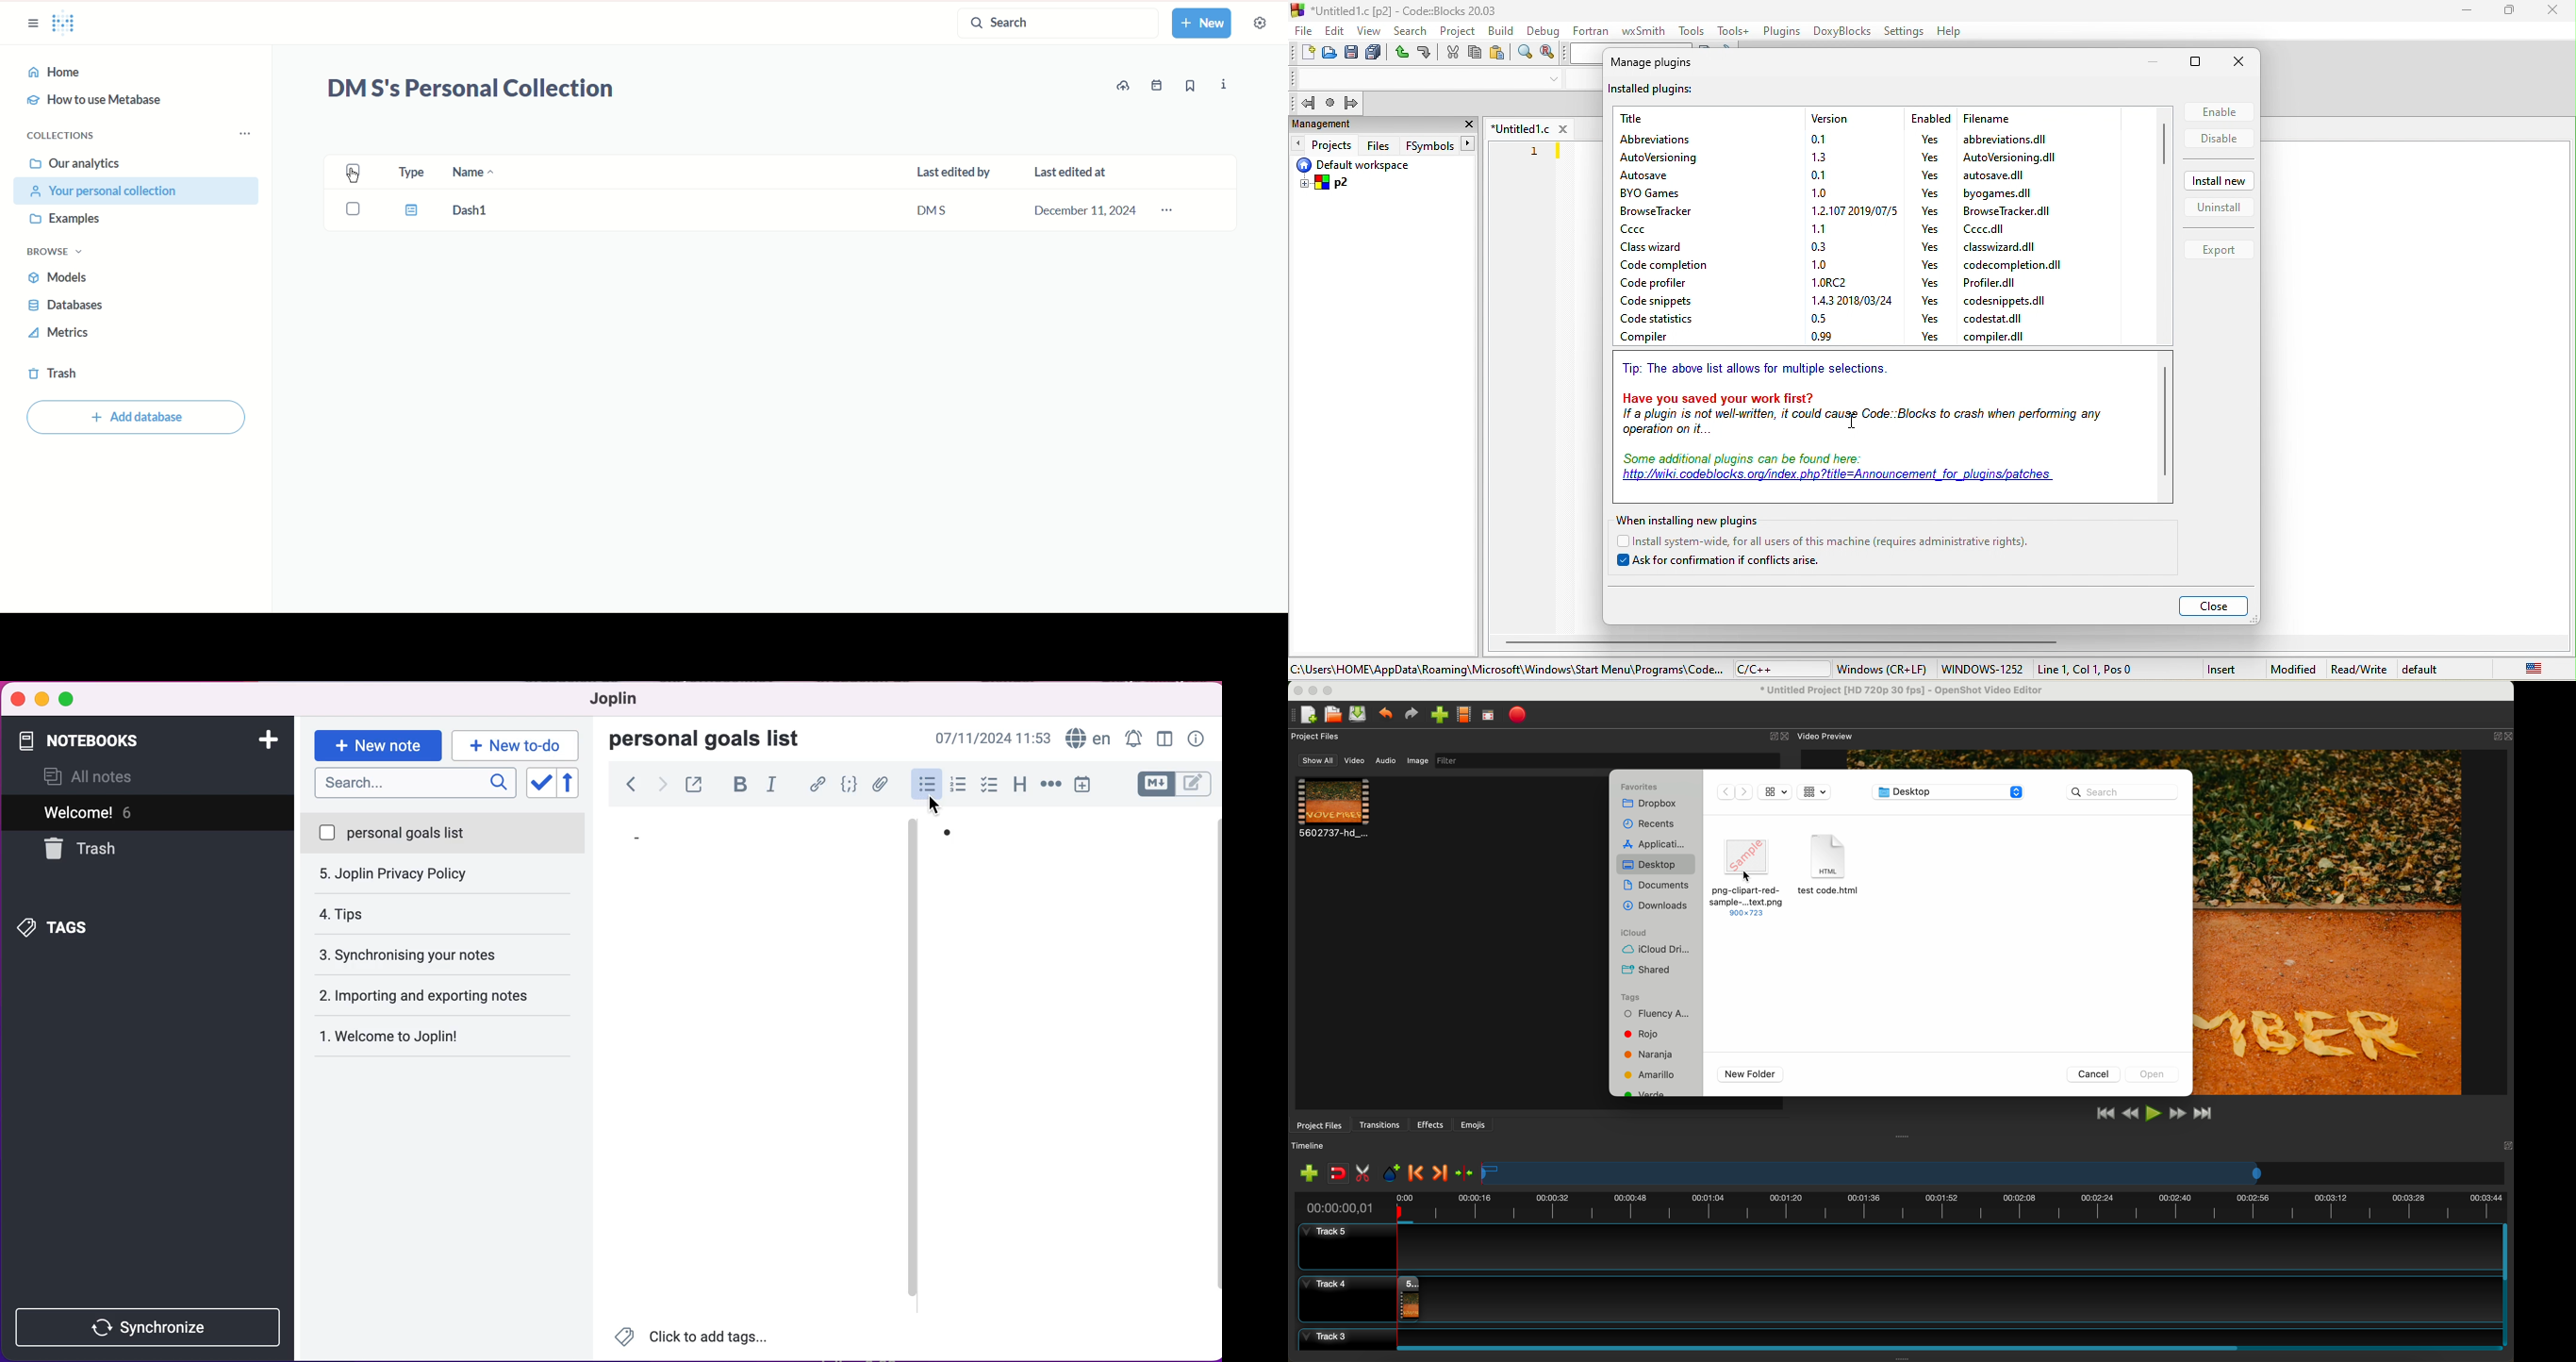  Describe the element at coordinates (2004, 249) in the screenshot. I see `classwizard` at that location.